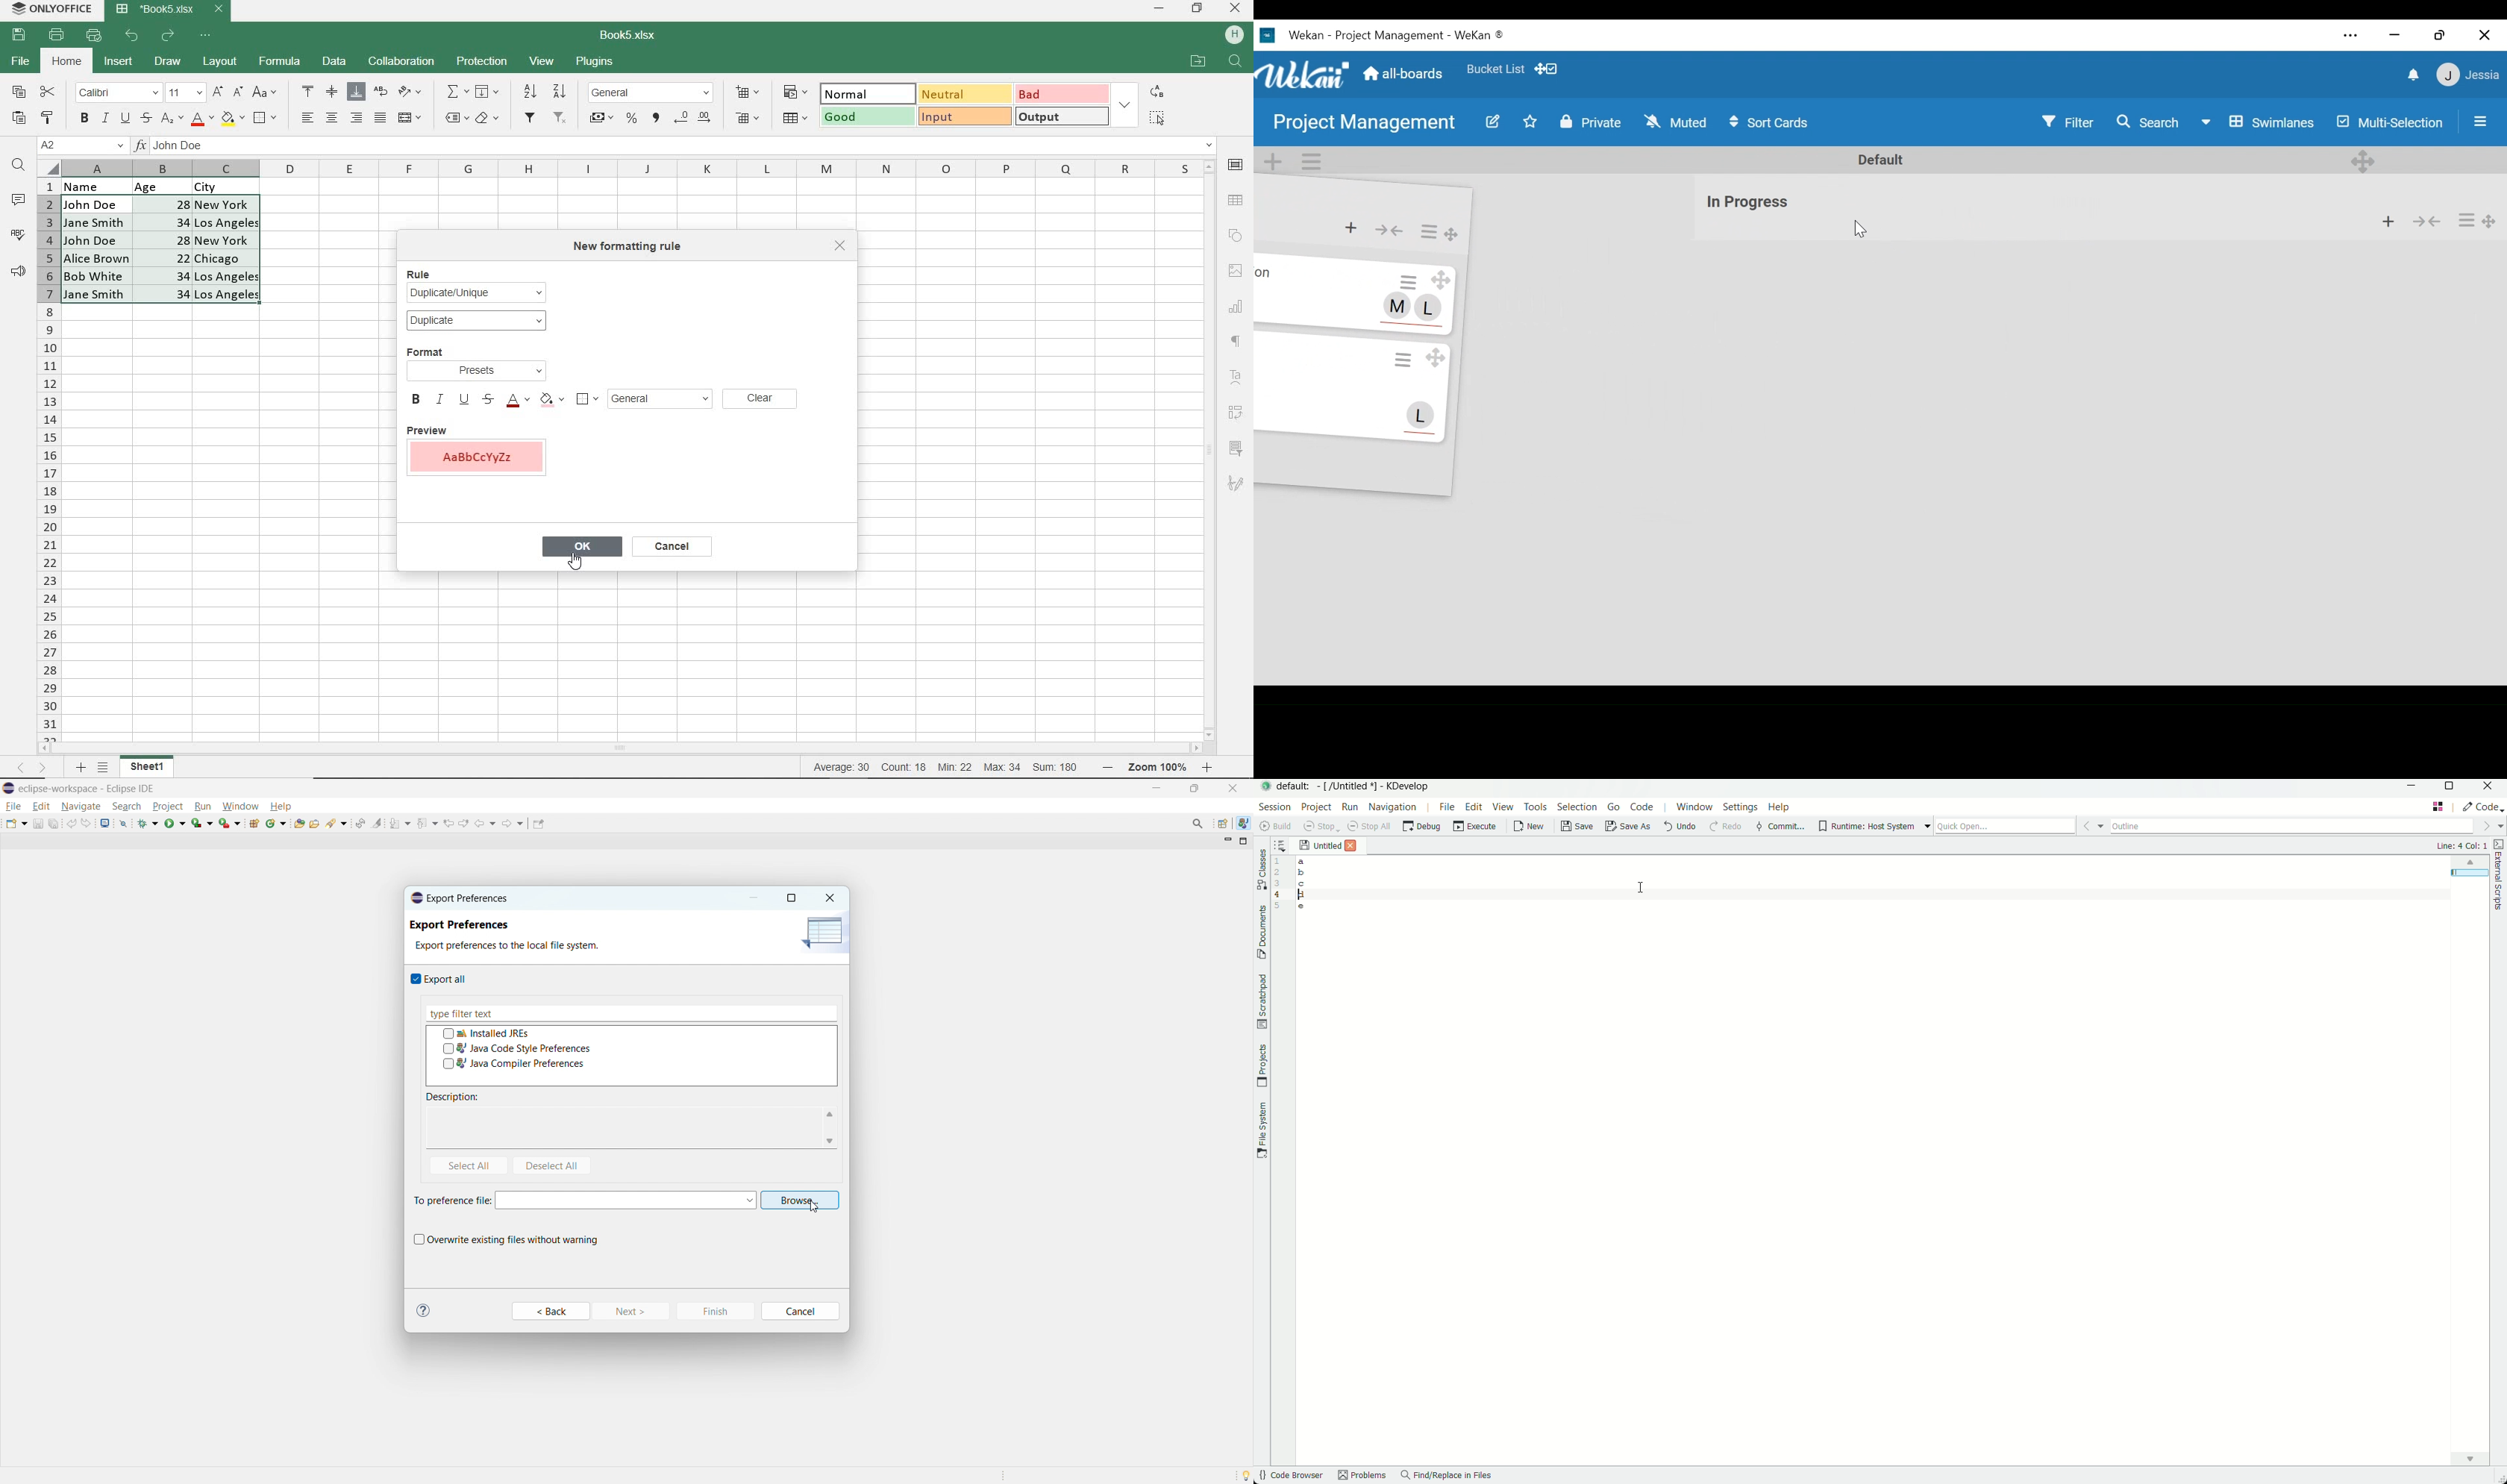 Image resolution: width=2520 pixels, height=1484 pixels. I want to click on NEUTRAL, so click(964, 93).